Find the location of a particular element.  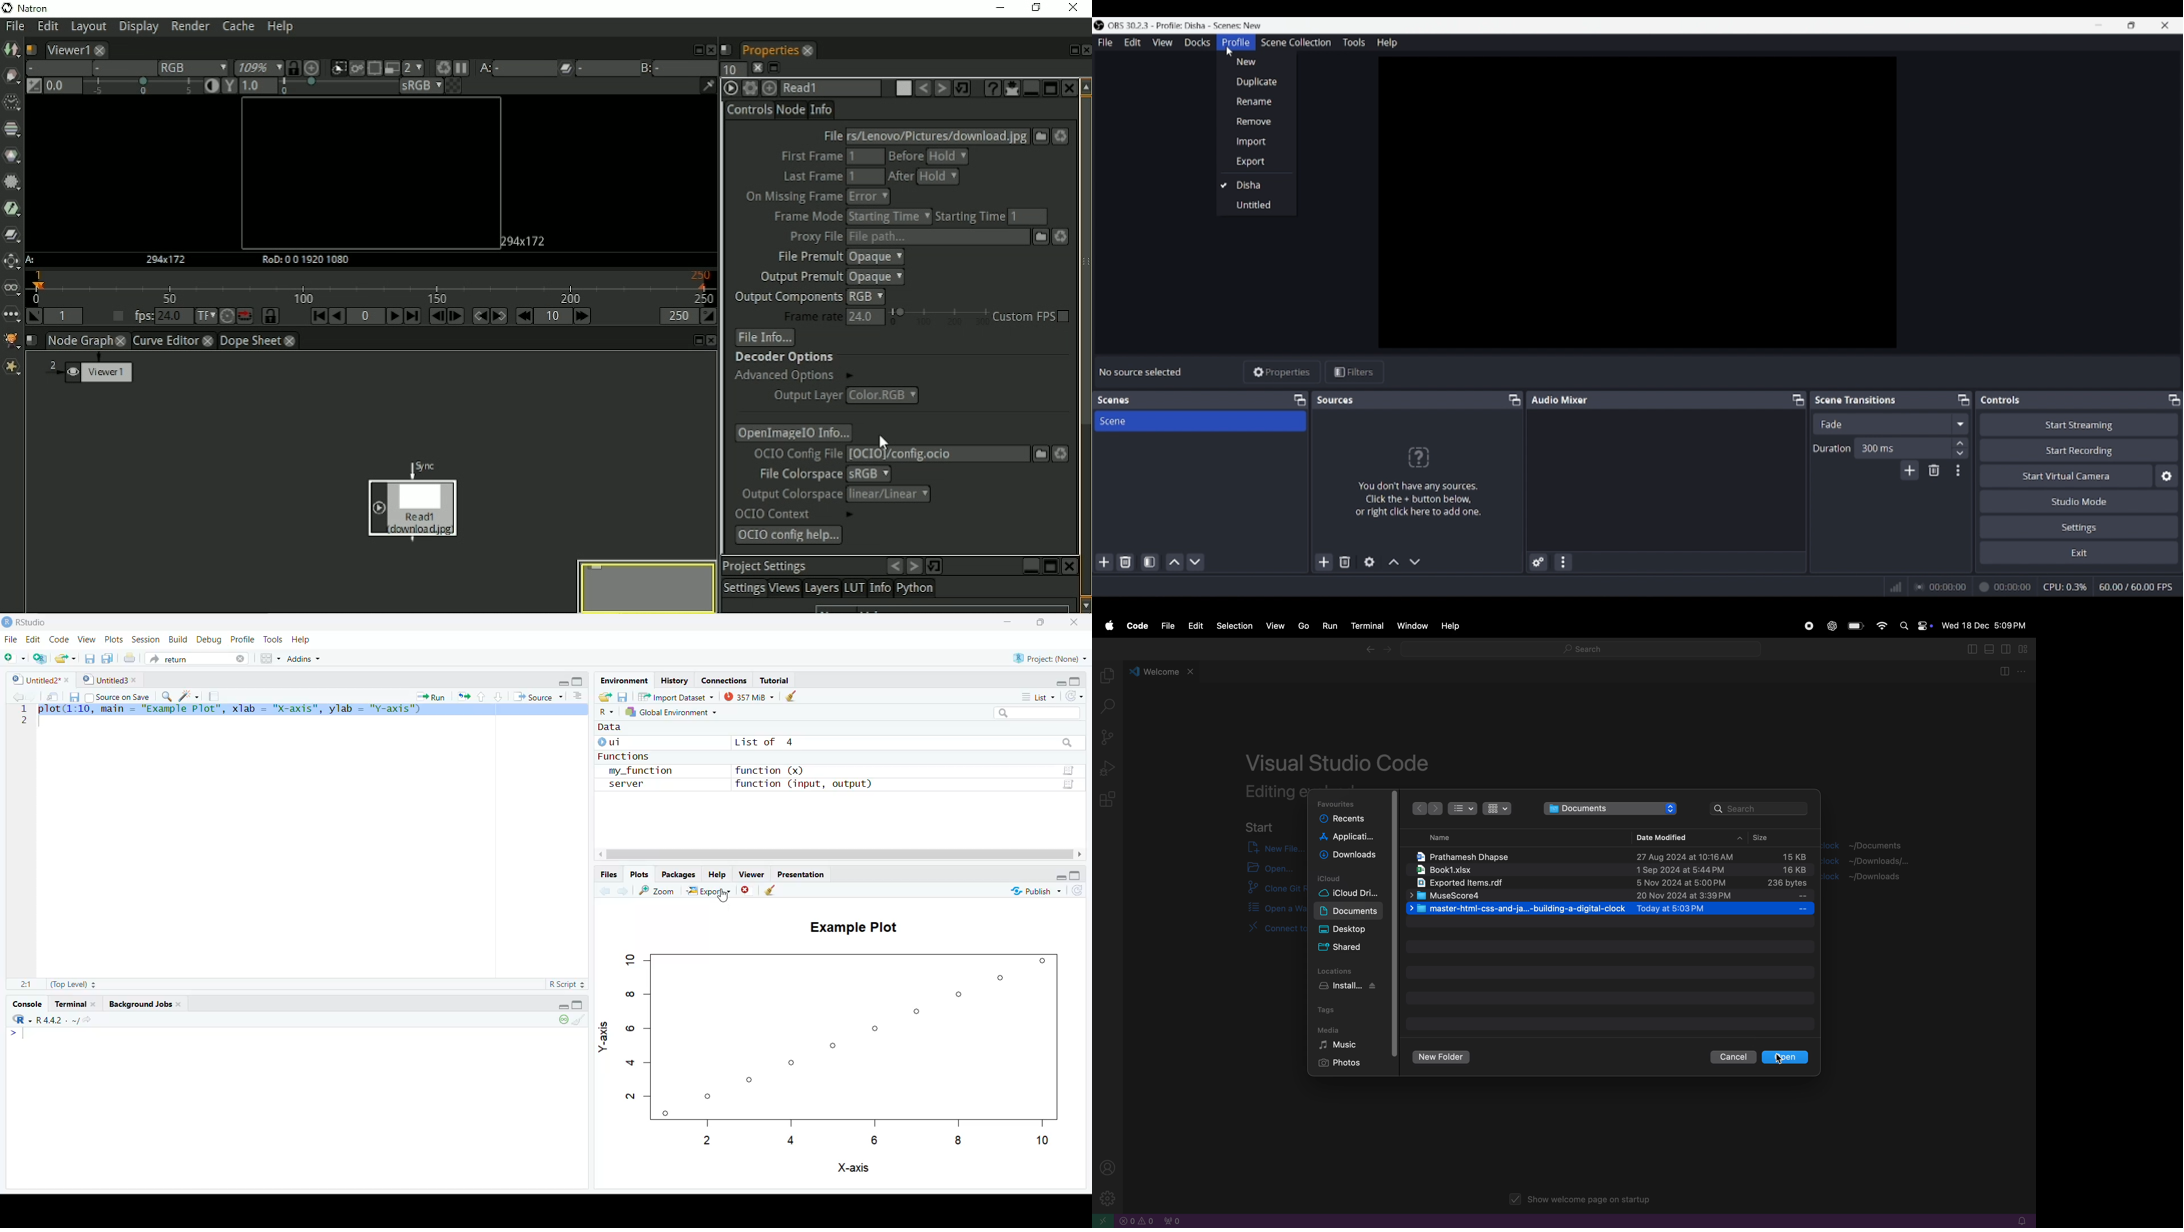

Alpha channel is located at coordinates (121, 69).